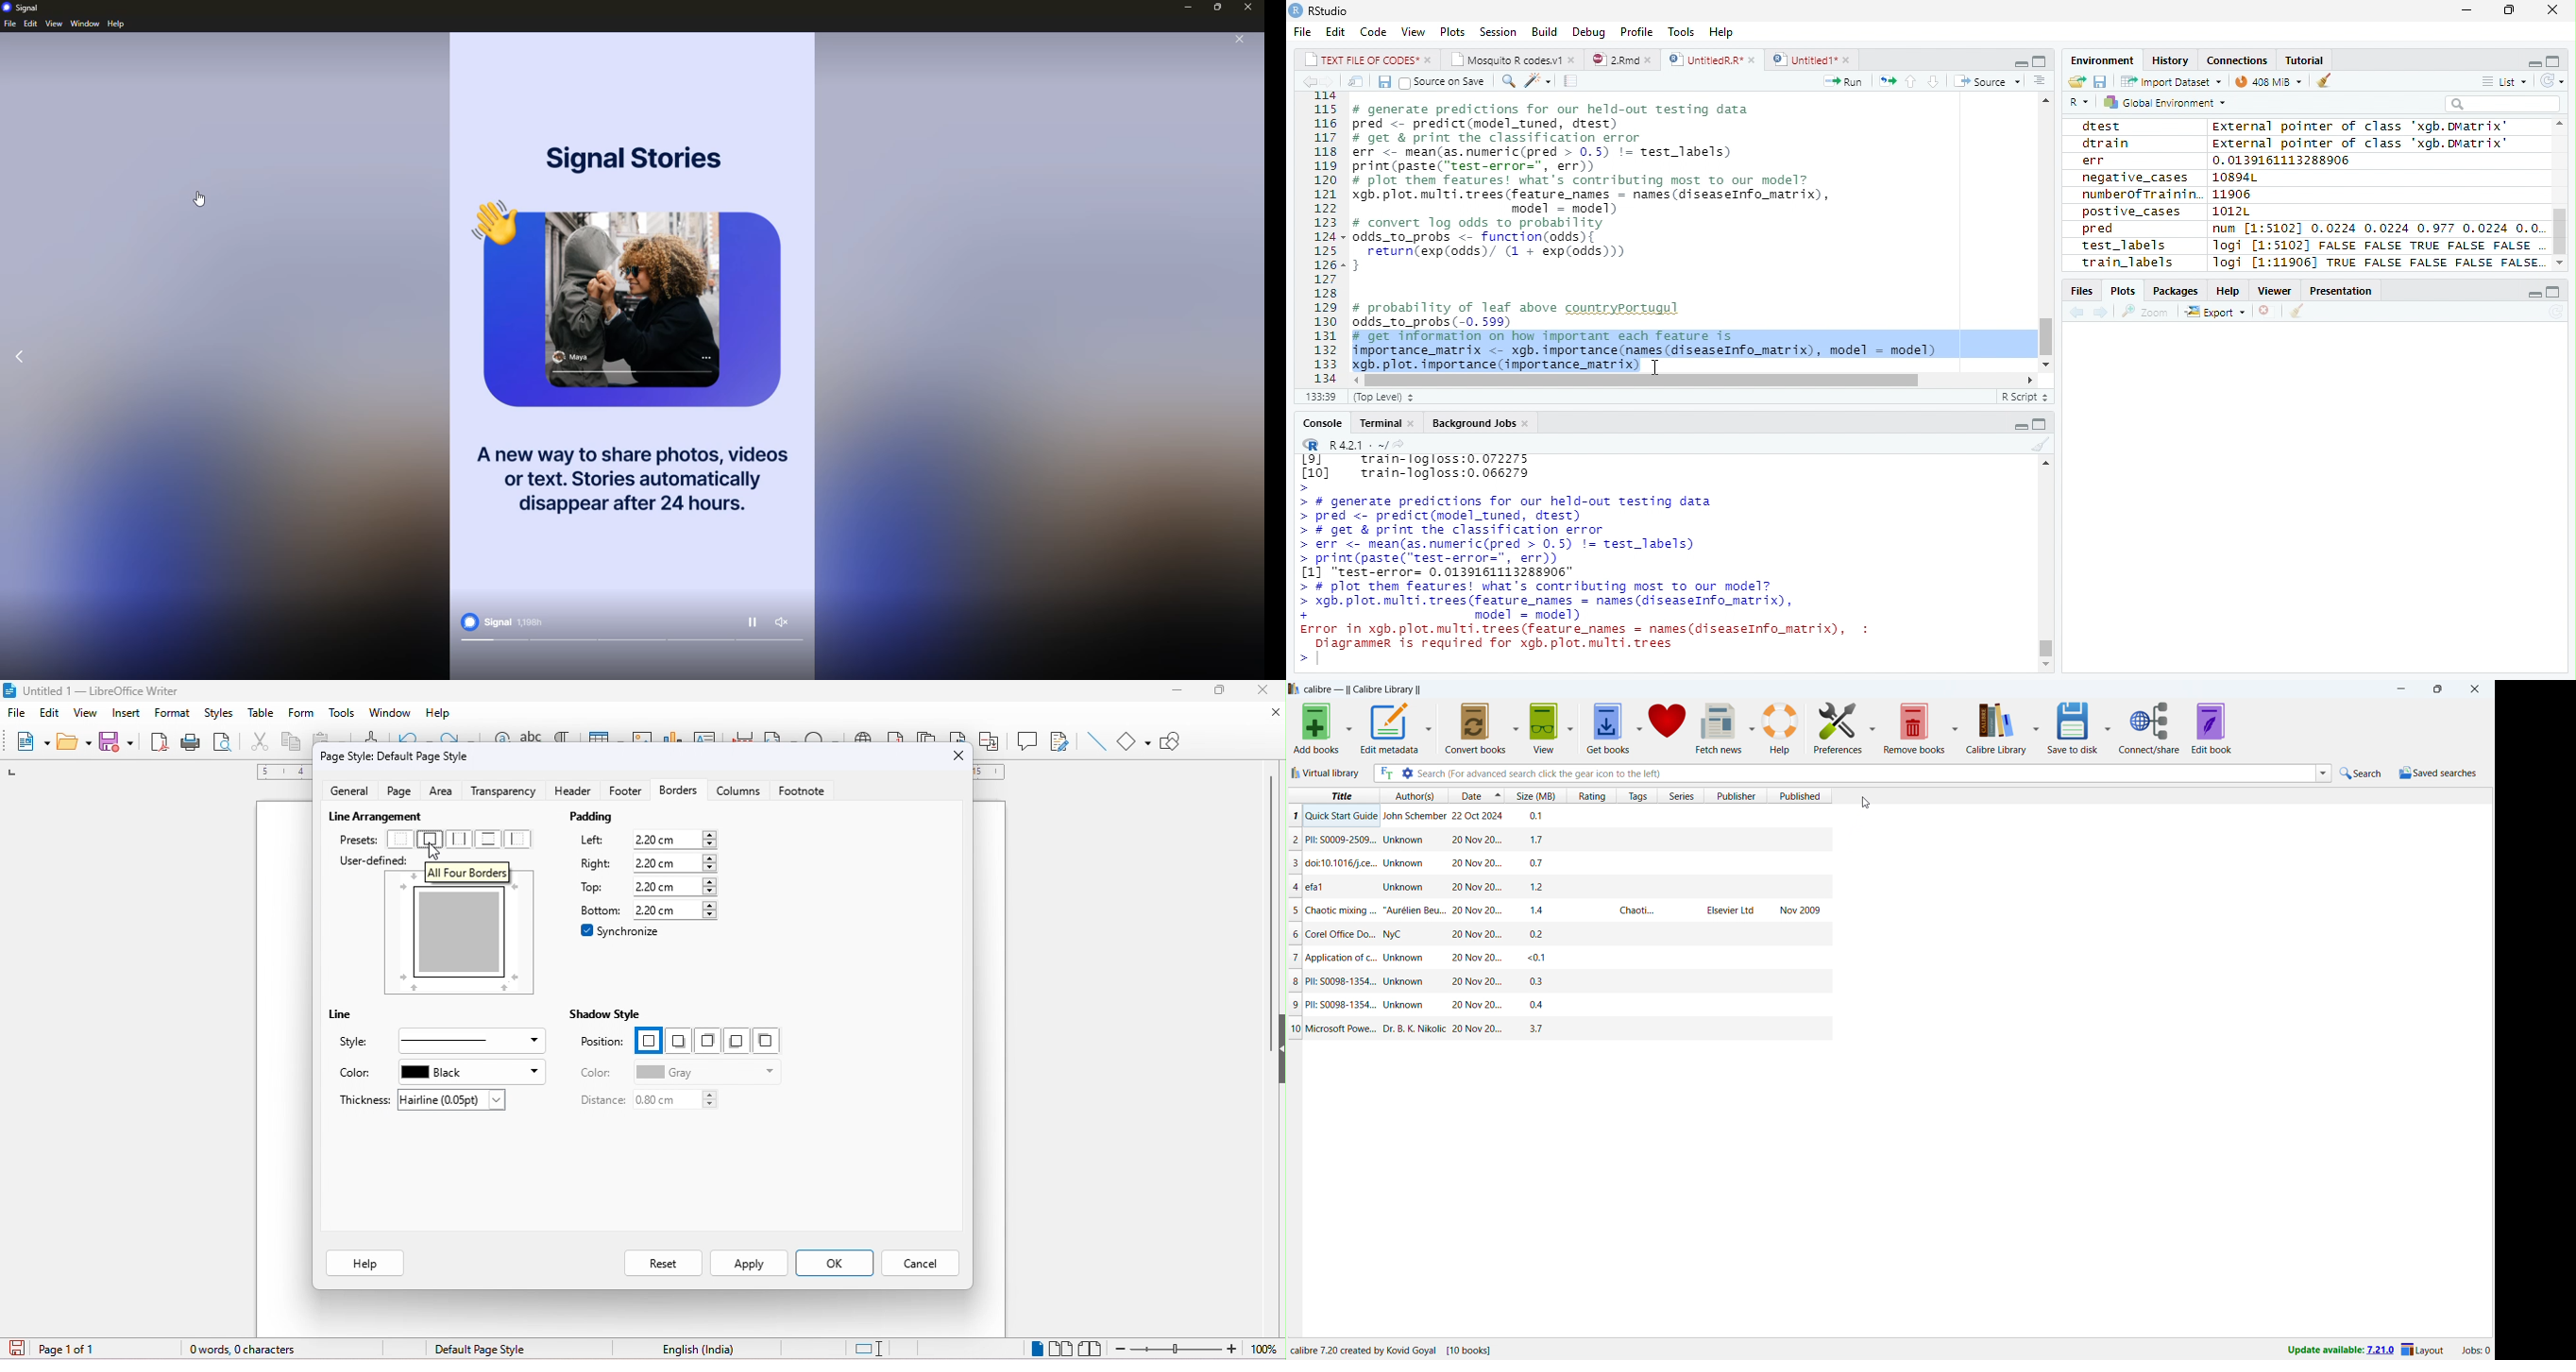  I want to click on Minimize, so click(2466, 10).